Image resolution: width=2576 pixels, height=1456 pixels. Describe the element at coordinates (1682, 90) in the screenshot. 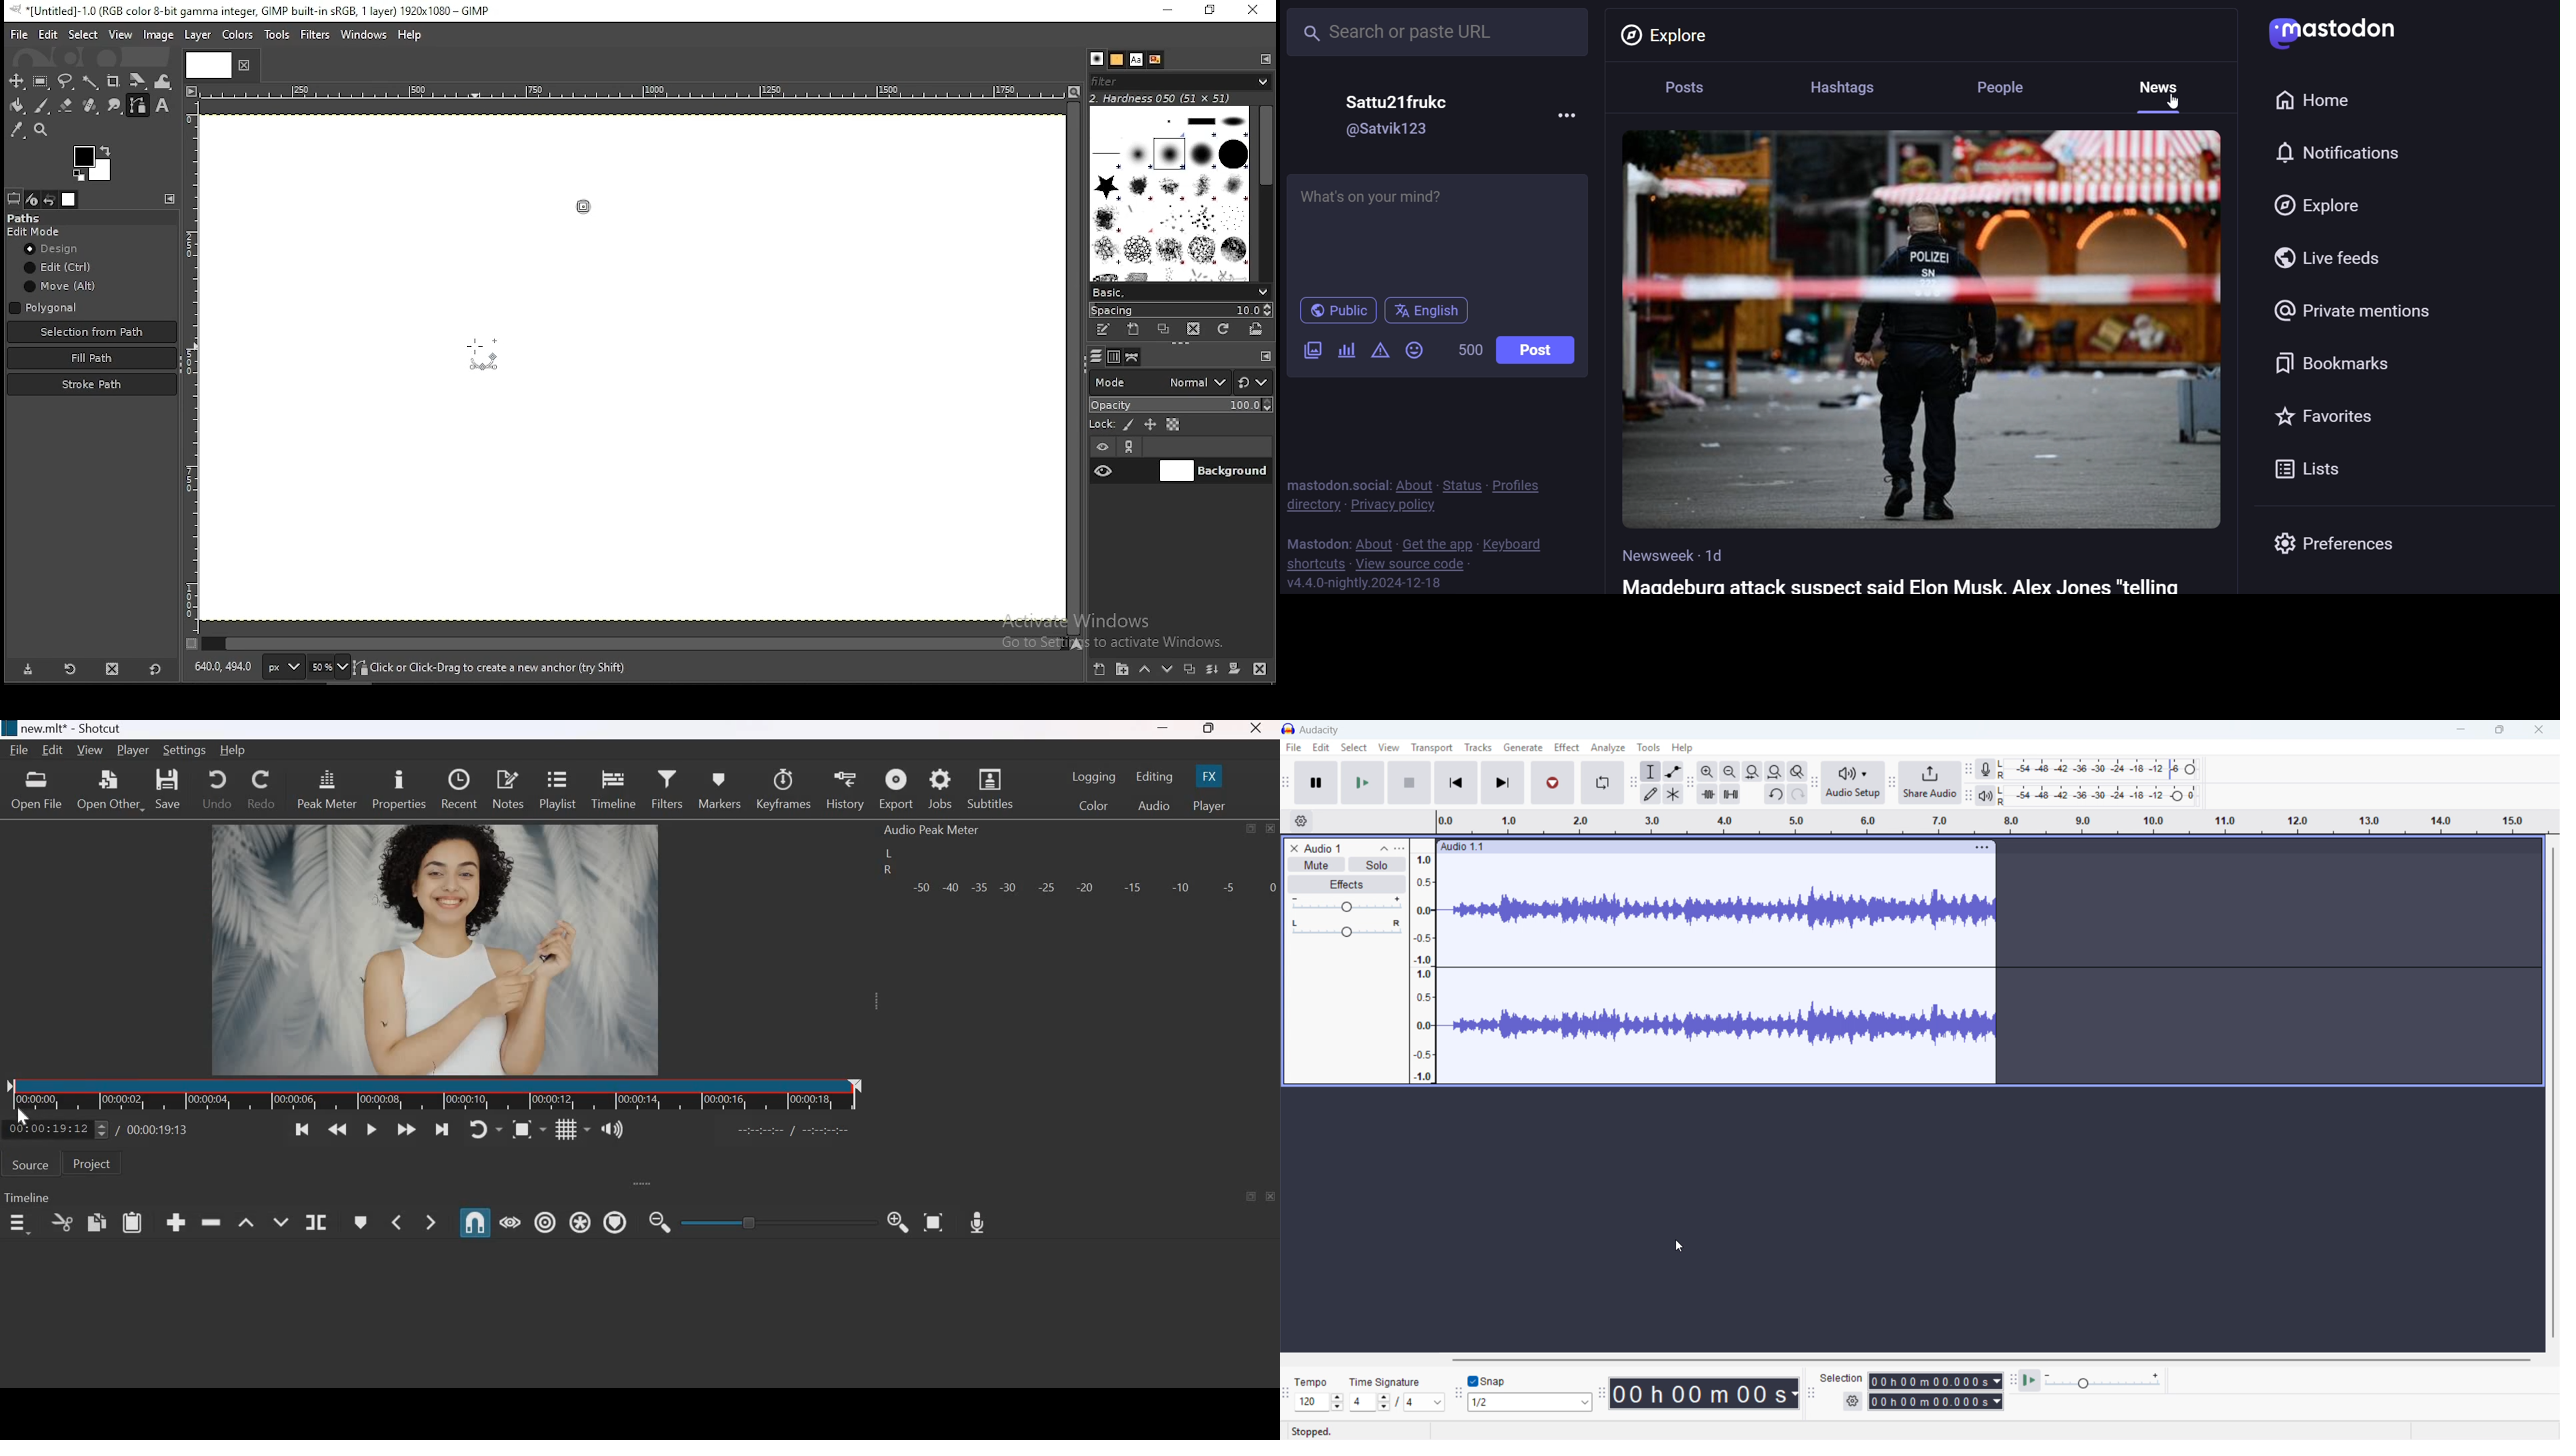

I see `post` at that location.